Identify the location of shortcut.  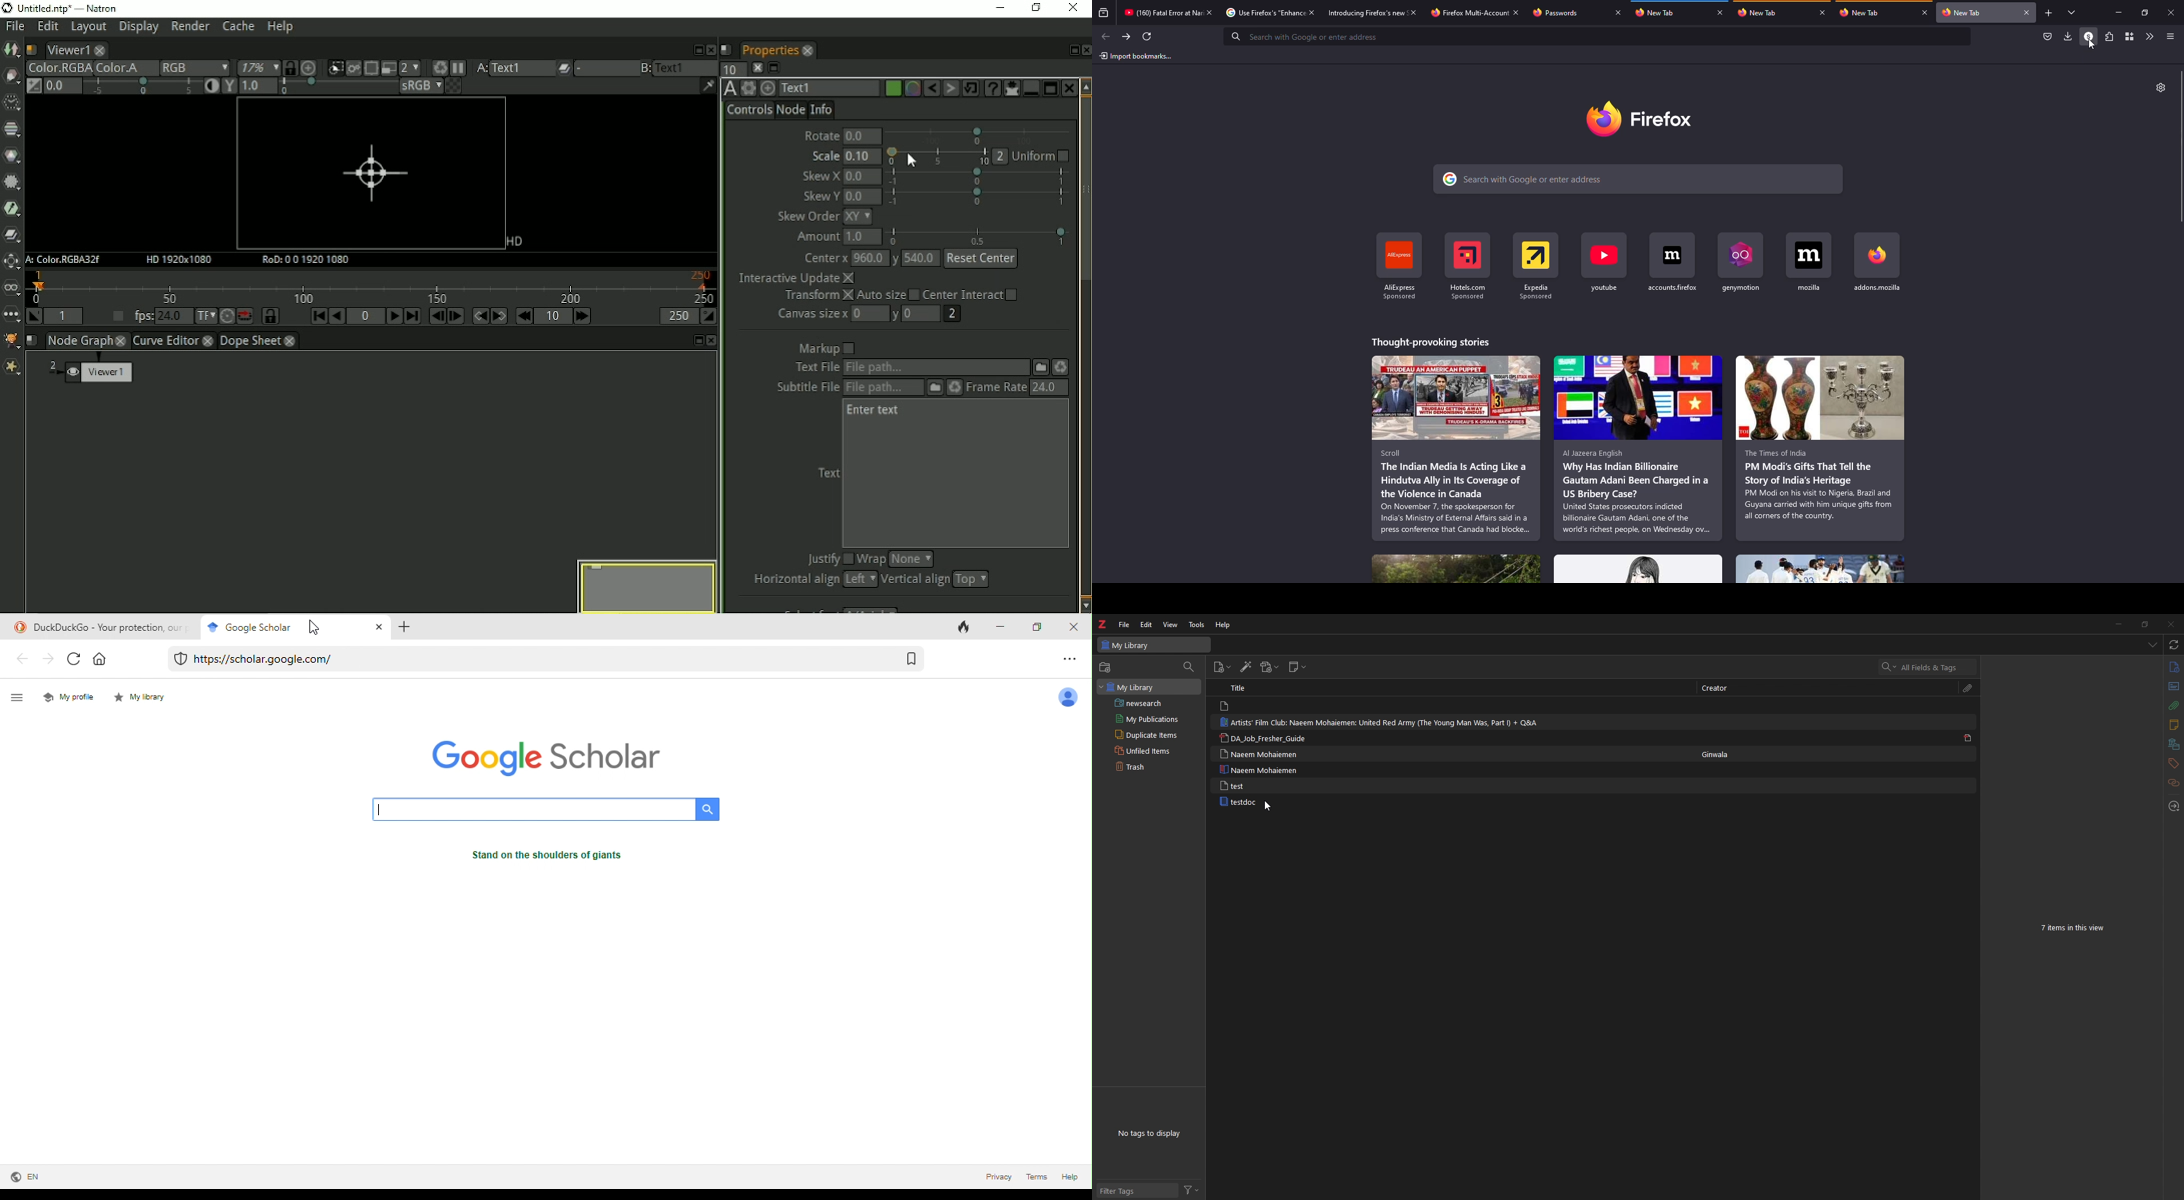
(1536, 266).